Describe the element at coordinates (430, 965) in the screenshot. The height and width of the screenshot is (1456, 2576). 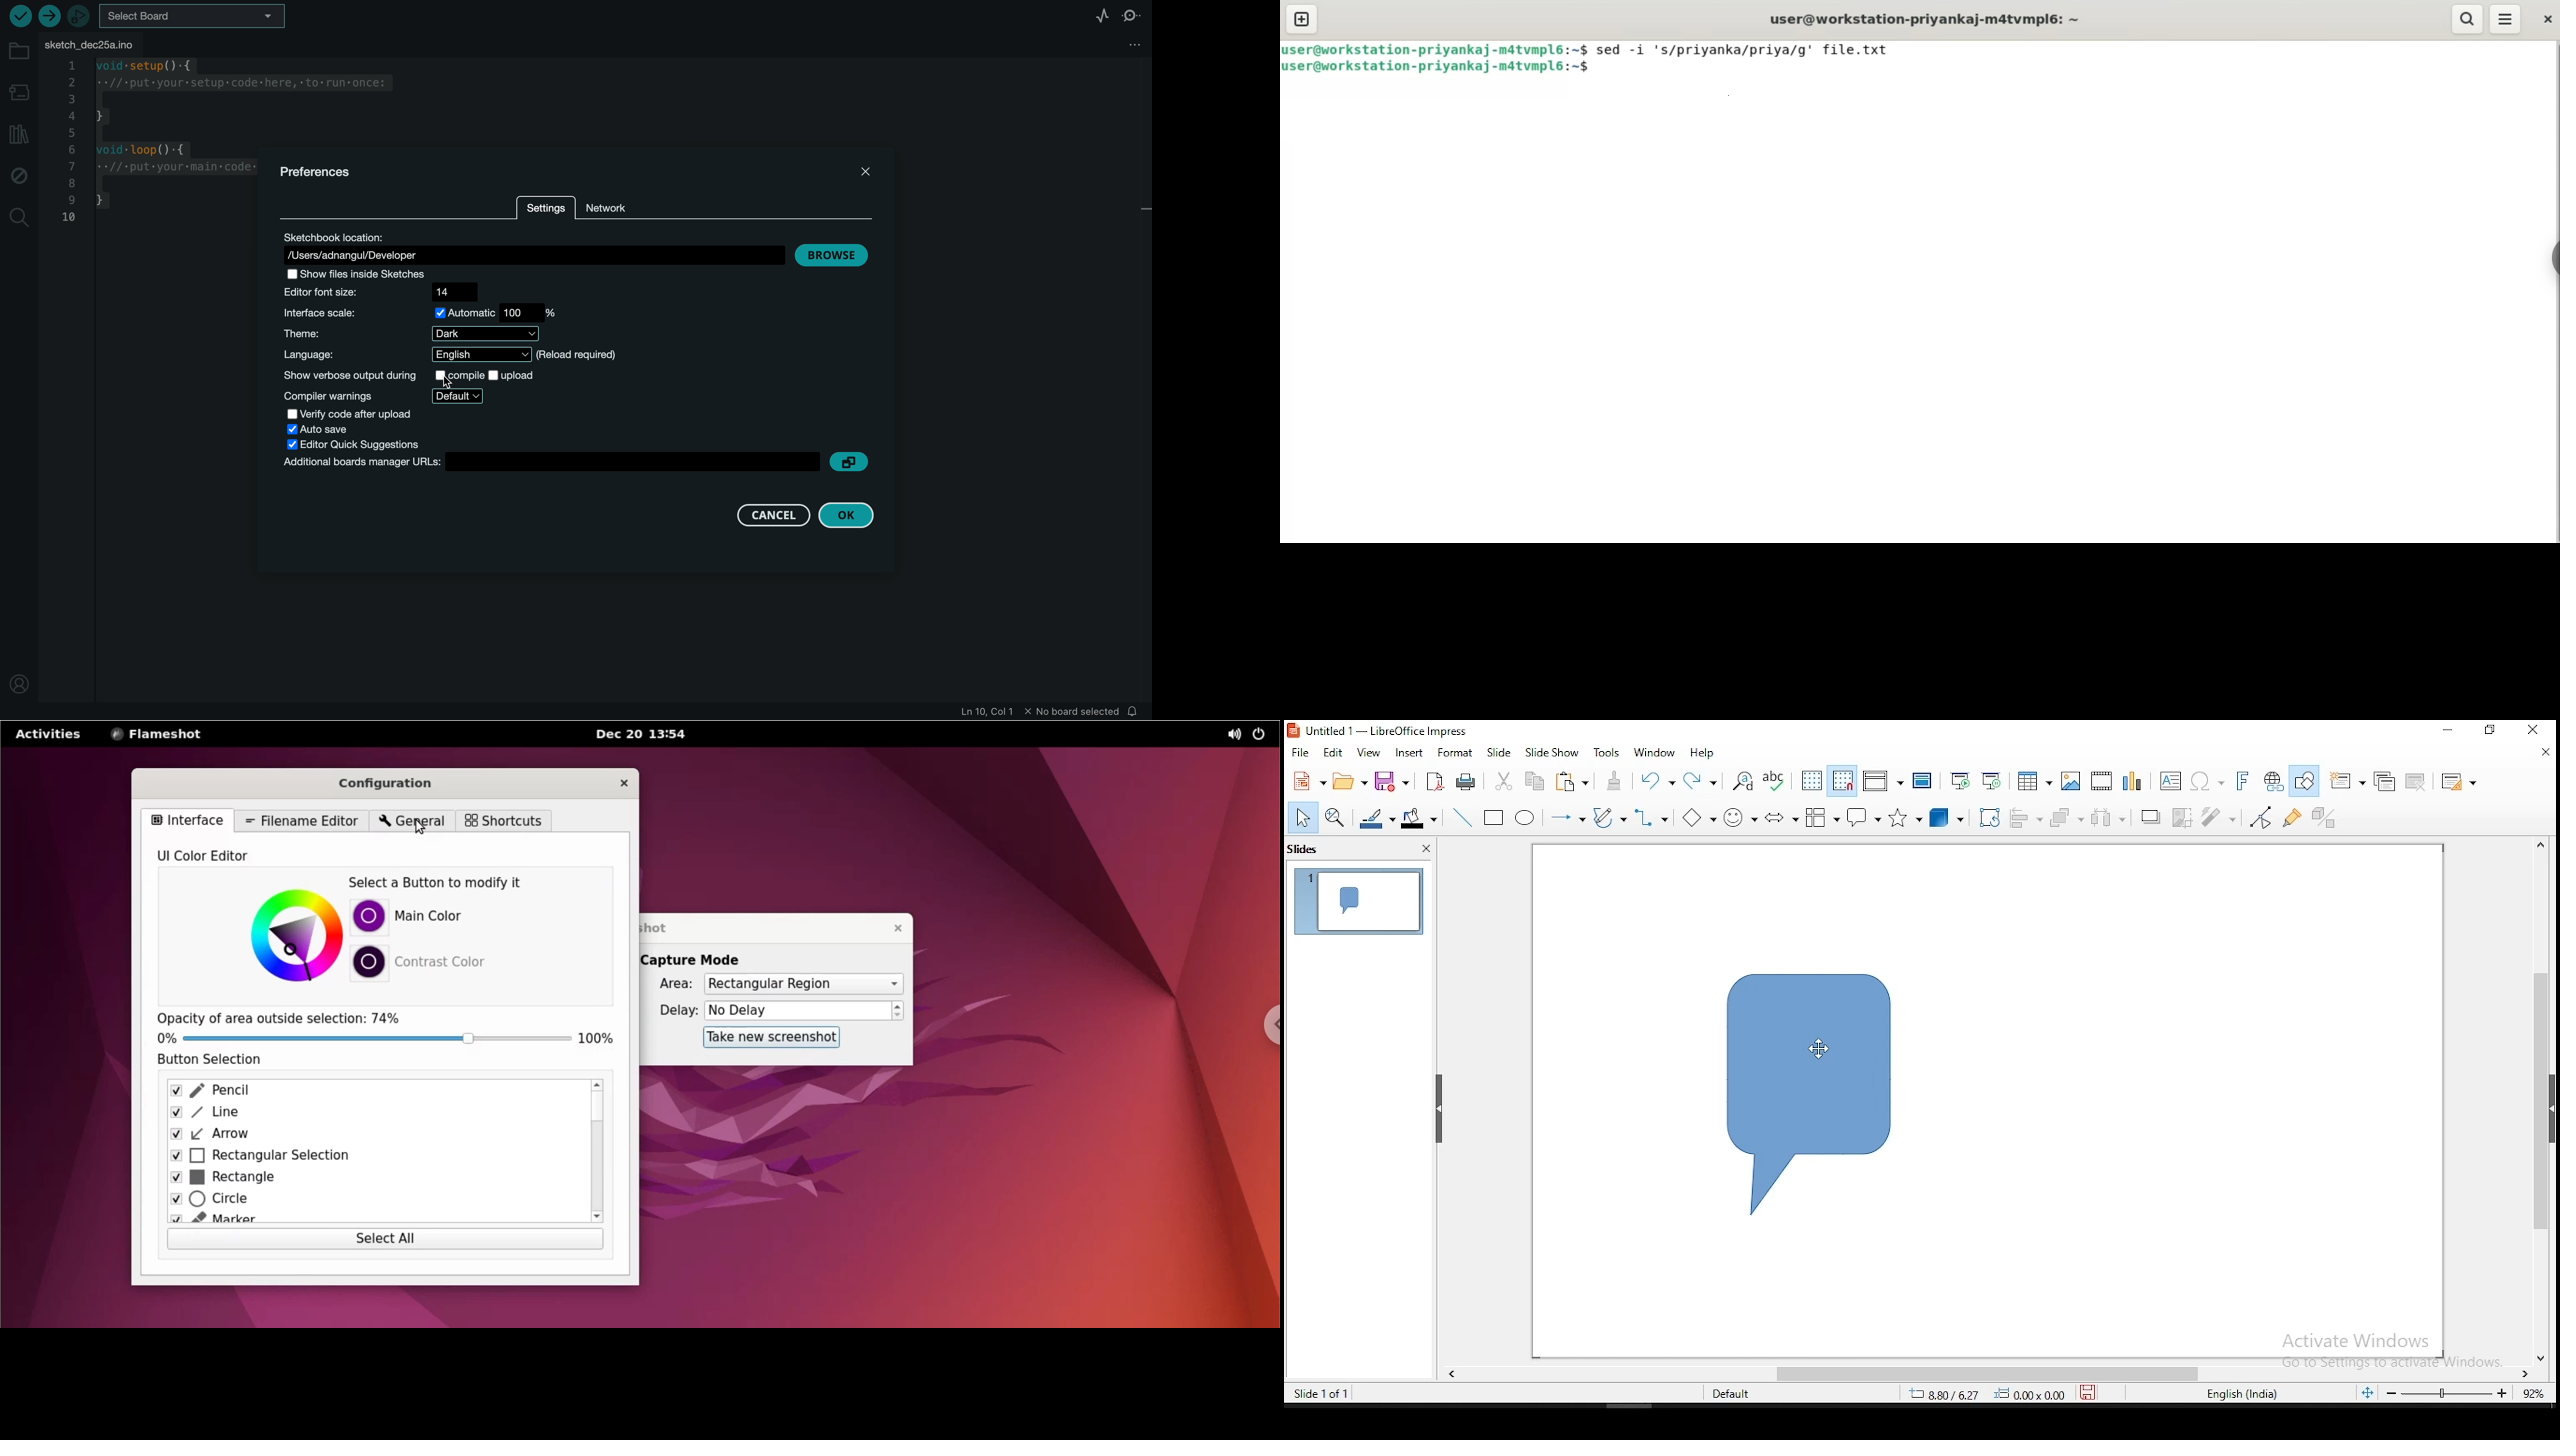
I see `contrast color ` at that location.